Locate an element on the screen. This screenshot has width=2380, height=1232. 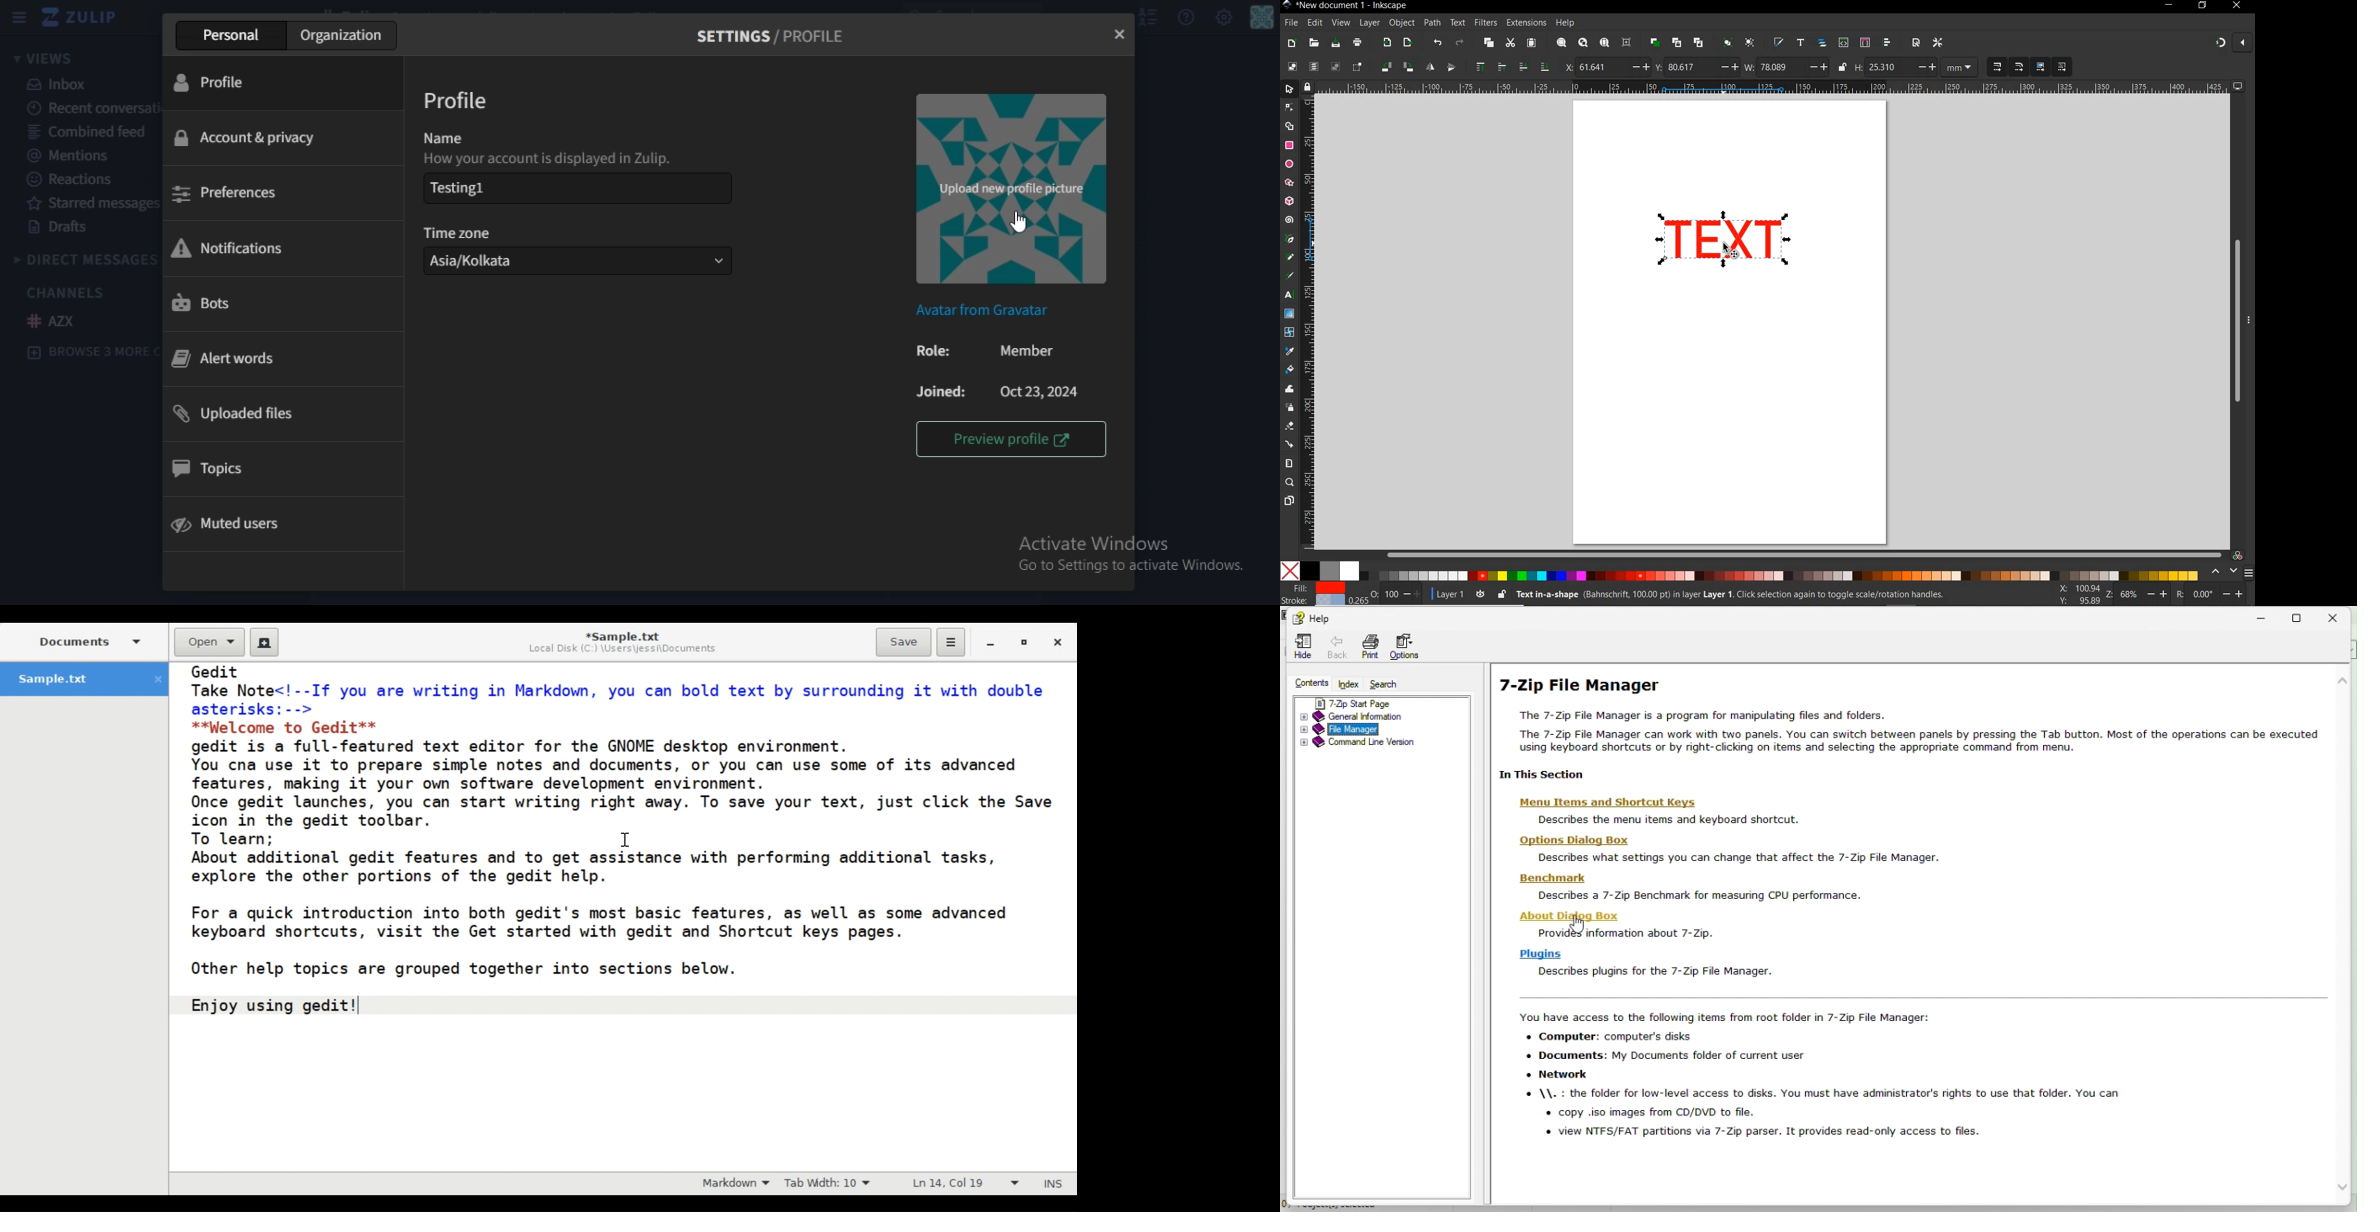
scrollbar is located at coordinates (1804, 554).